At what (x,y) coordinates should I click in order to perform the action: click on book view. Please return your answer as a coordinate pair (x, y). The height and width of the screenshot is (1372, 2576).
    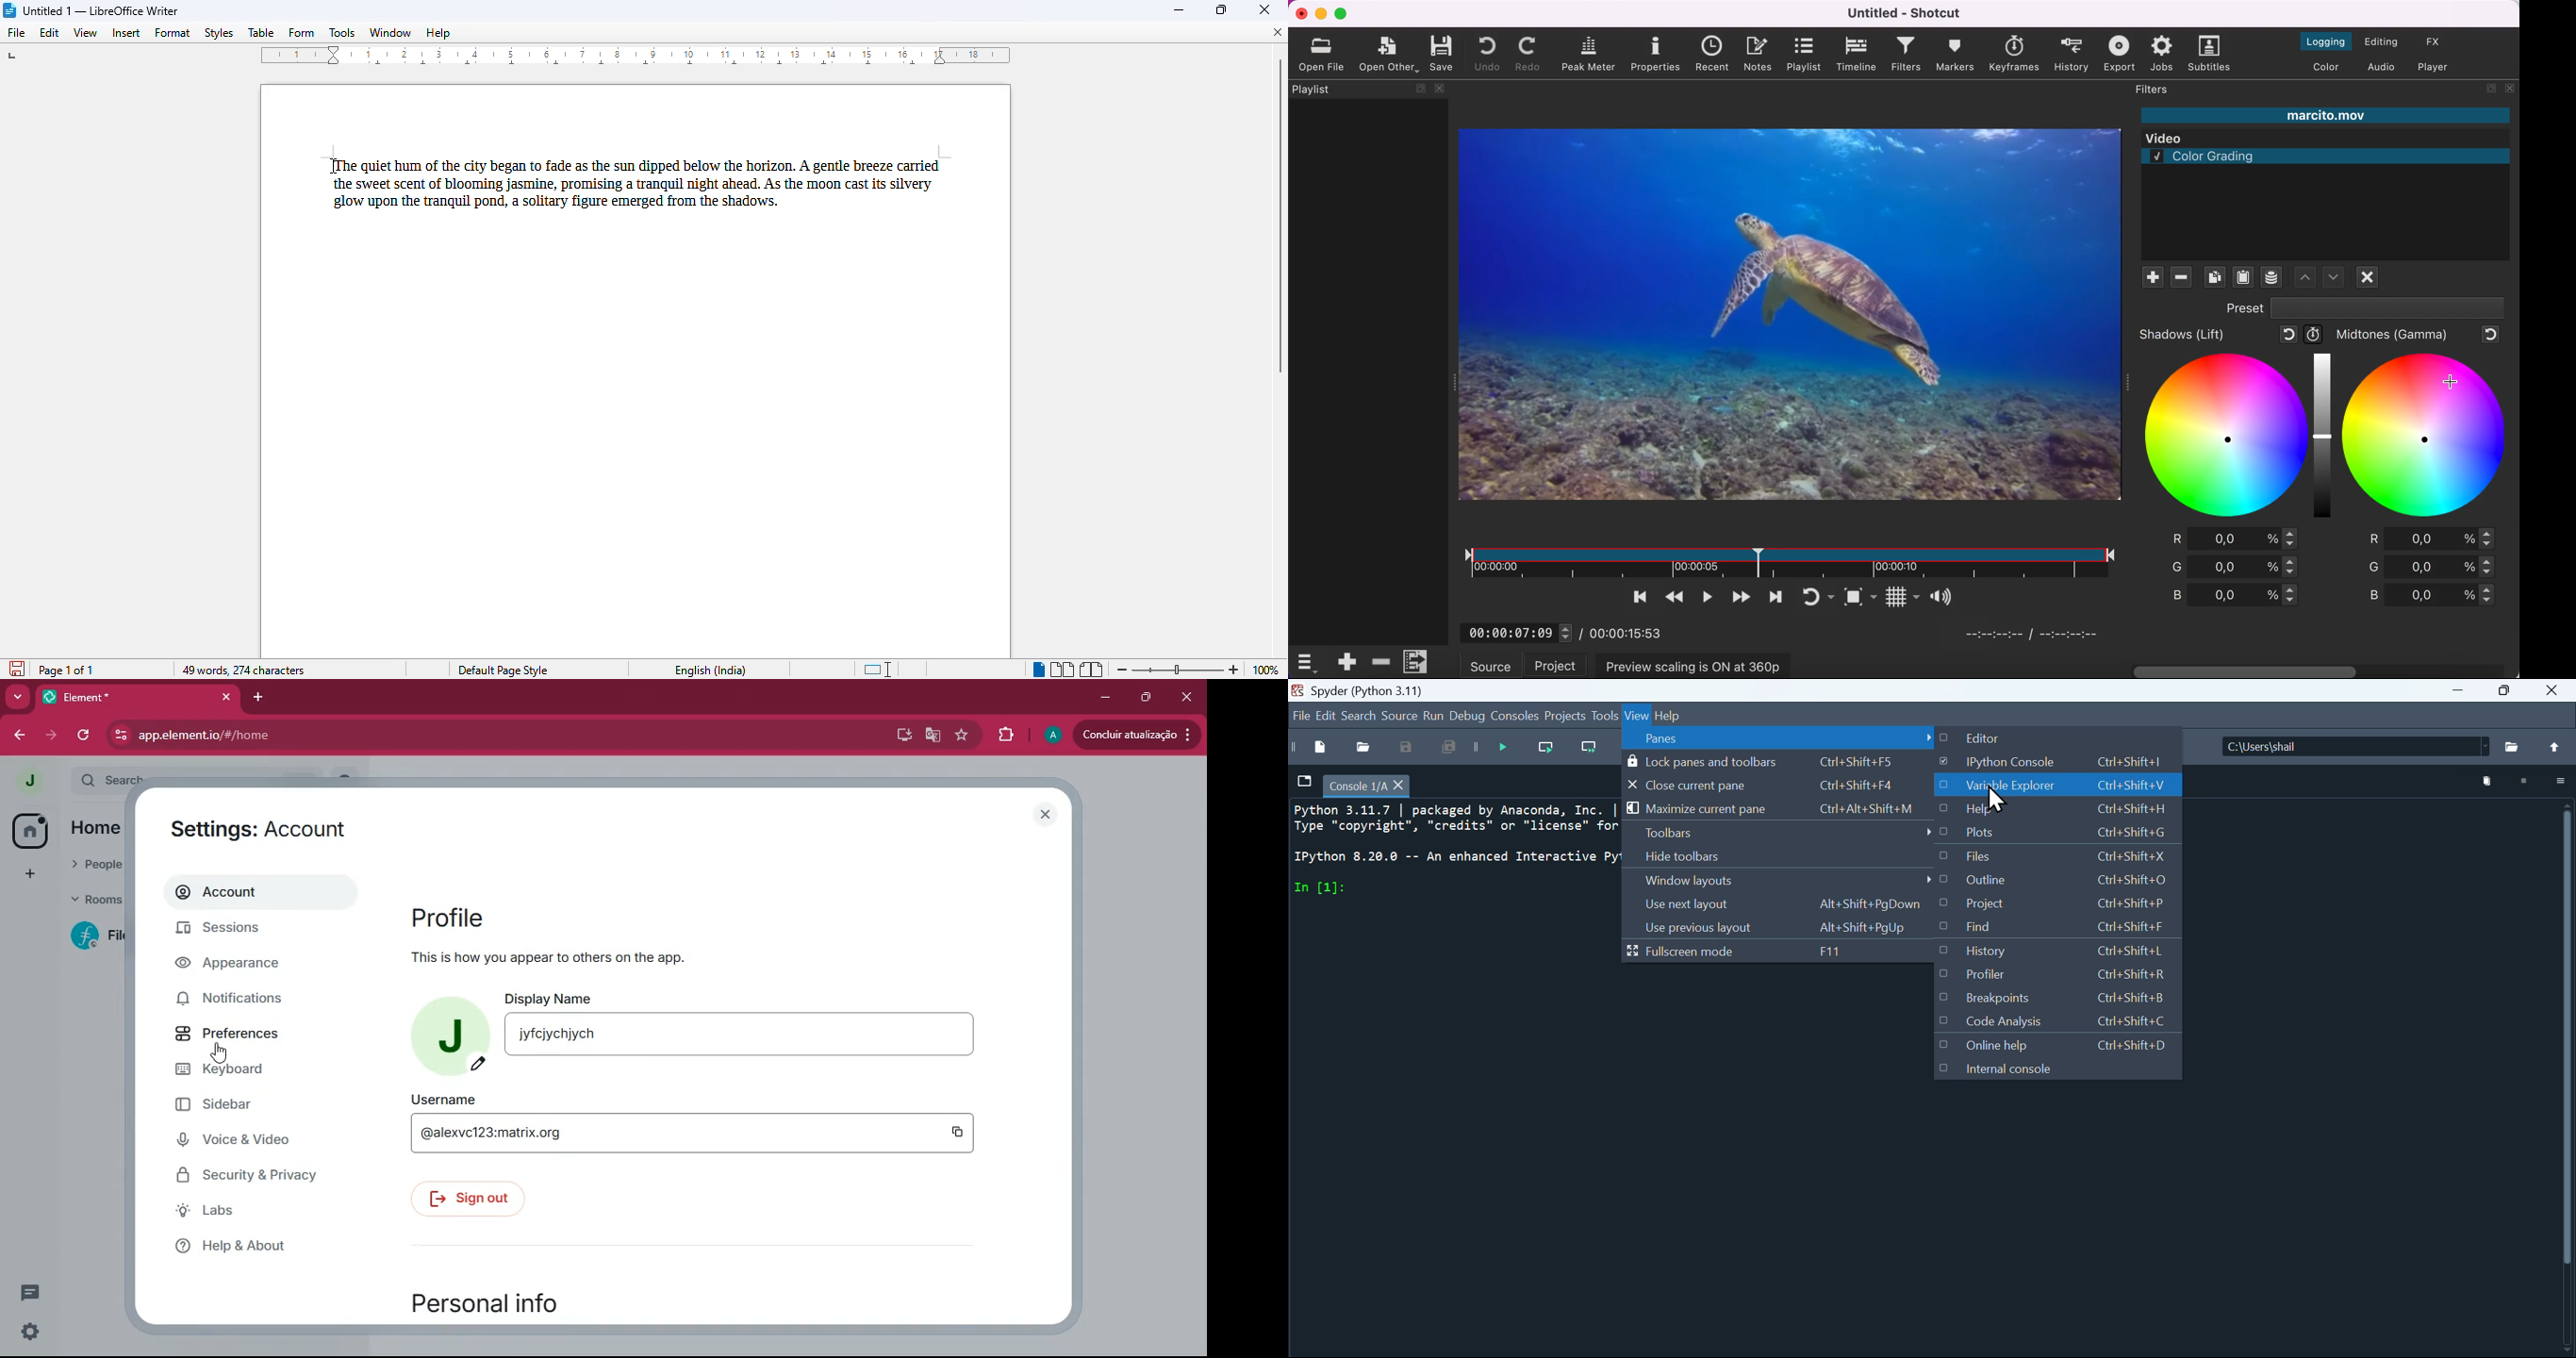
    Looking at the image, I should click on (1092, 670).